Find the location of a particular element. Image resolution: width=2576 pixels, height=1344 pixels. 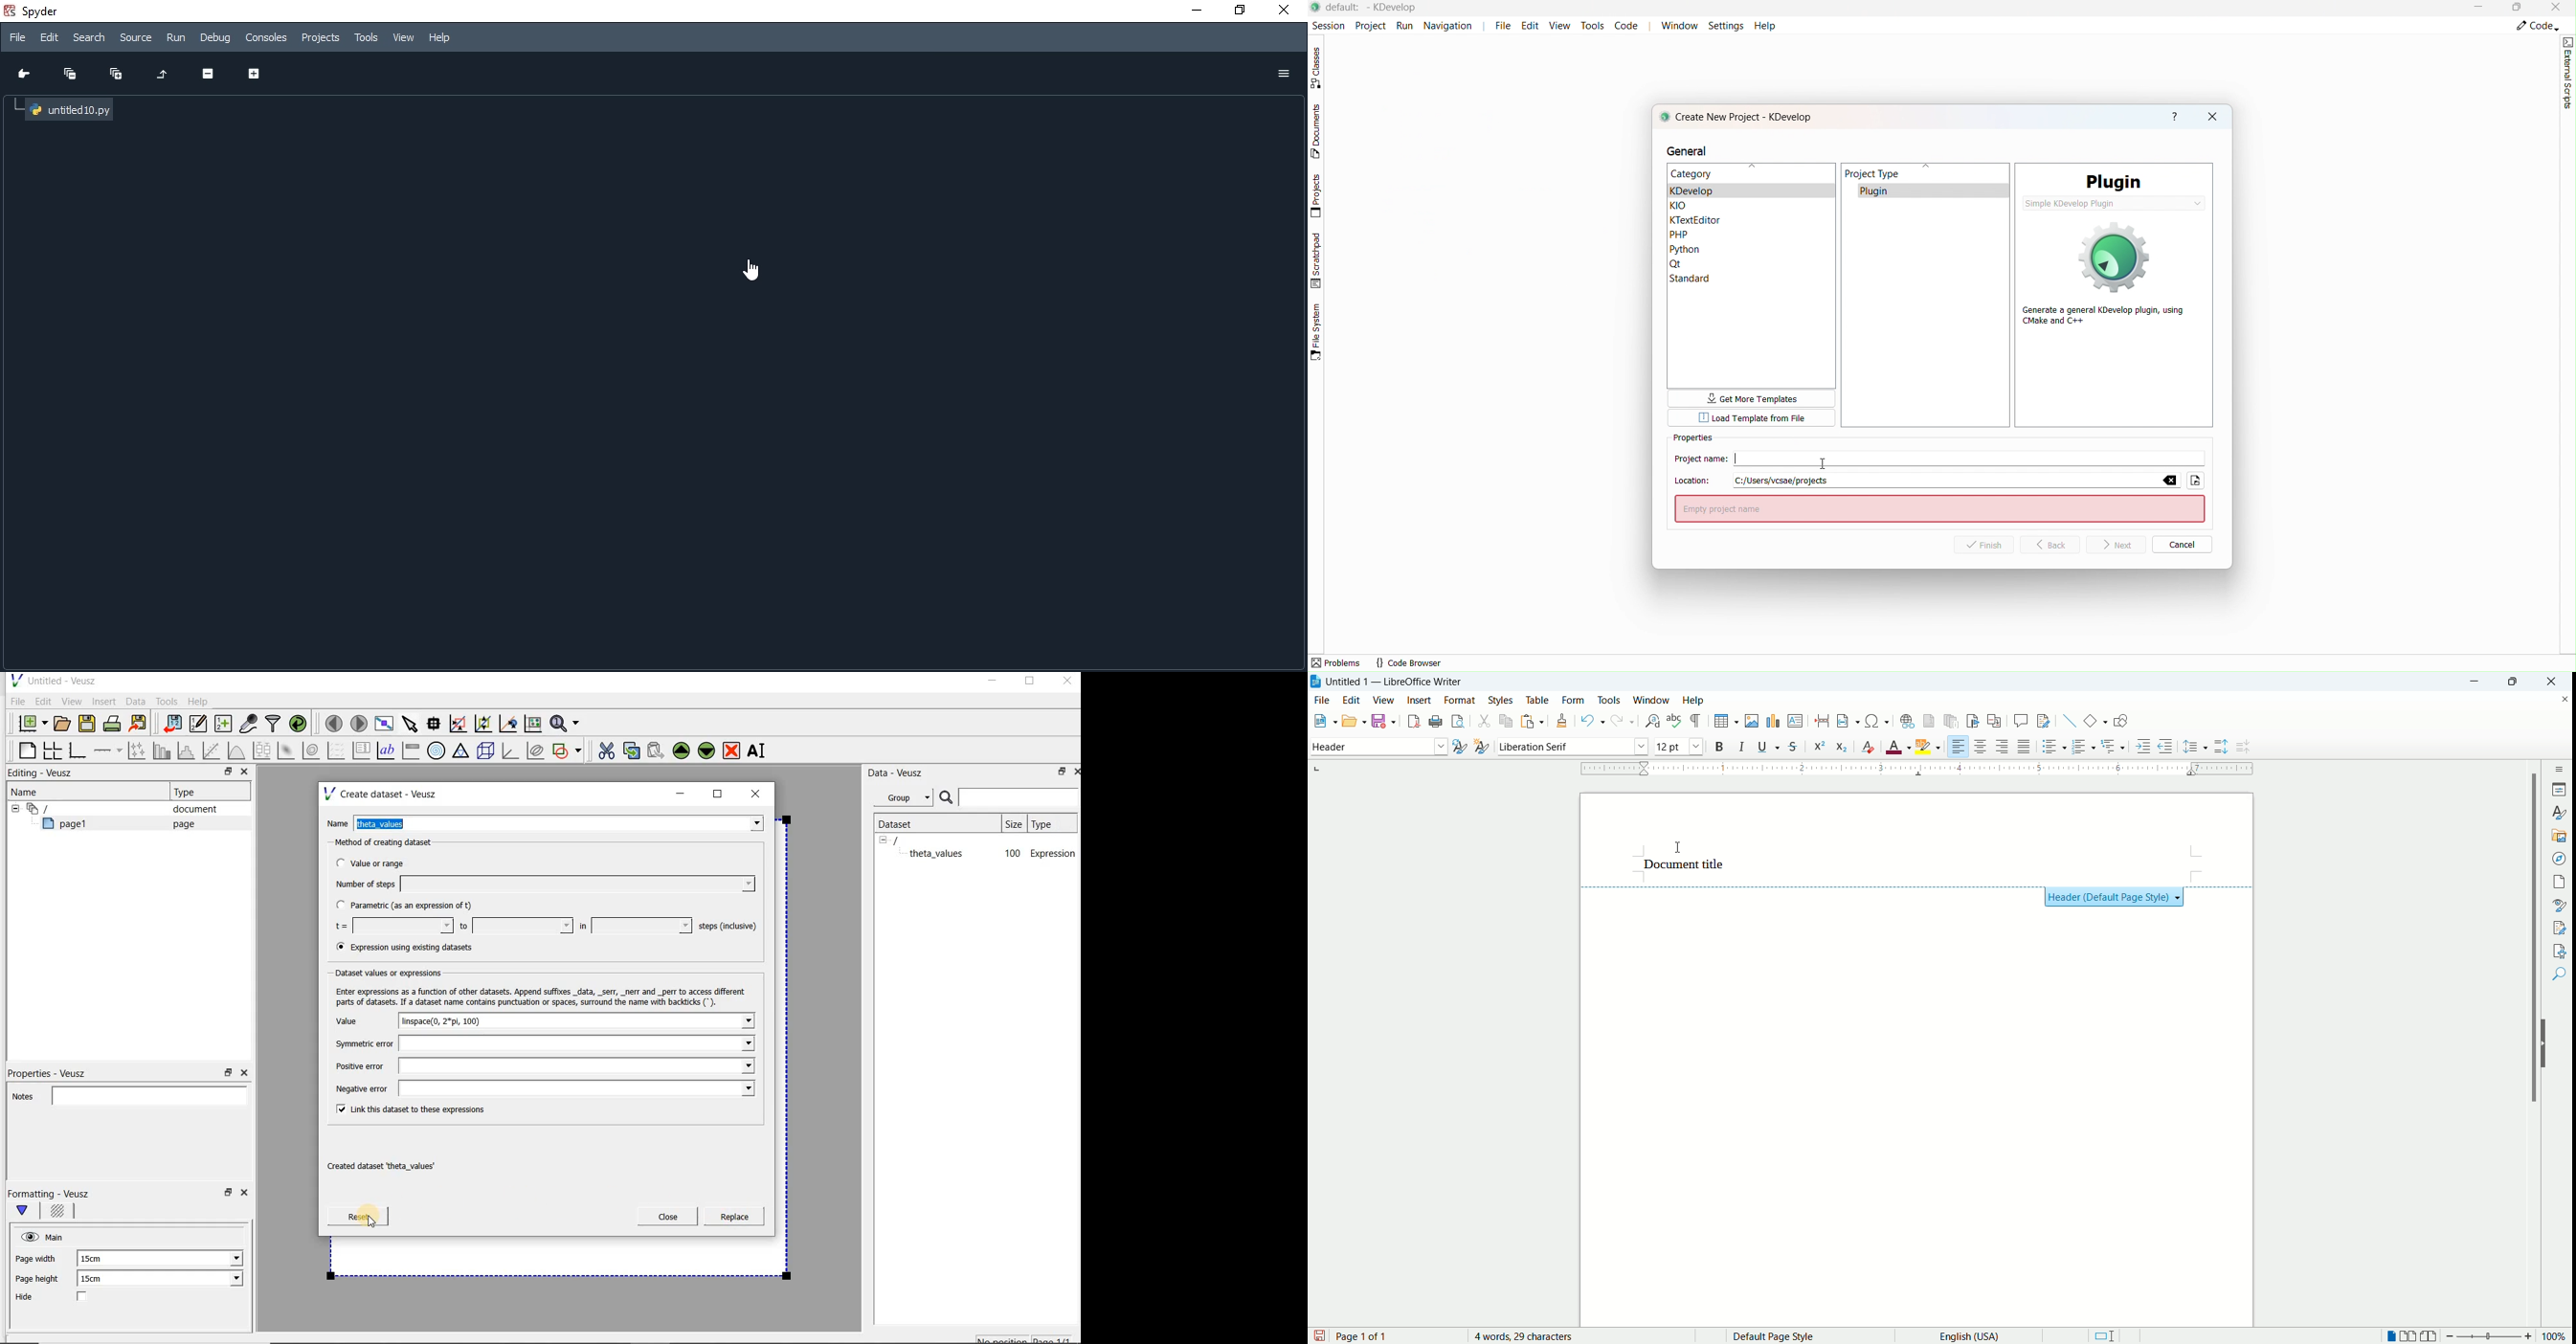

Symmetric error is located at coordinates (541, 1043).